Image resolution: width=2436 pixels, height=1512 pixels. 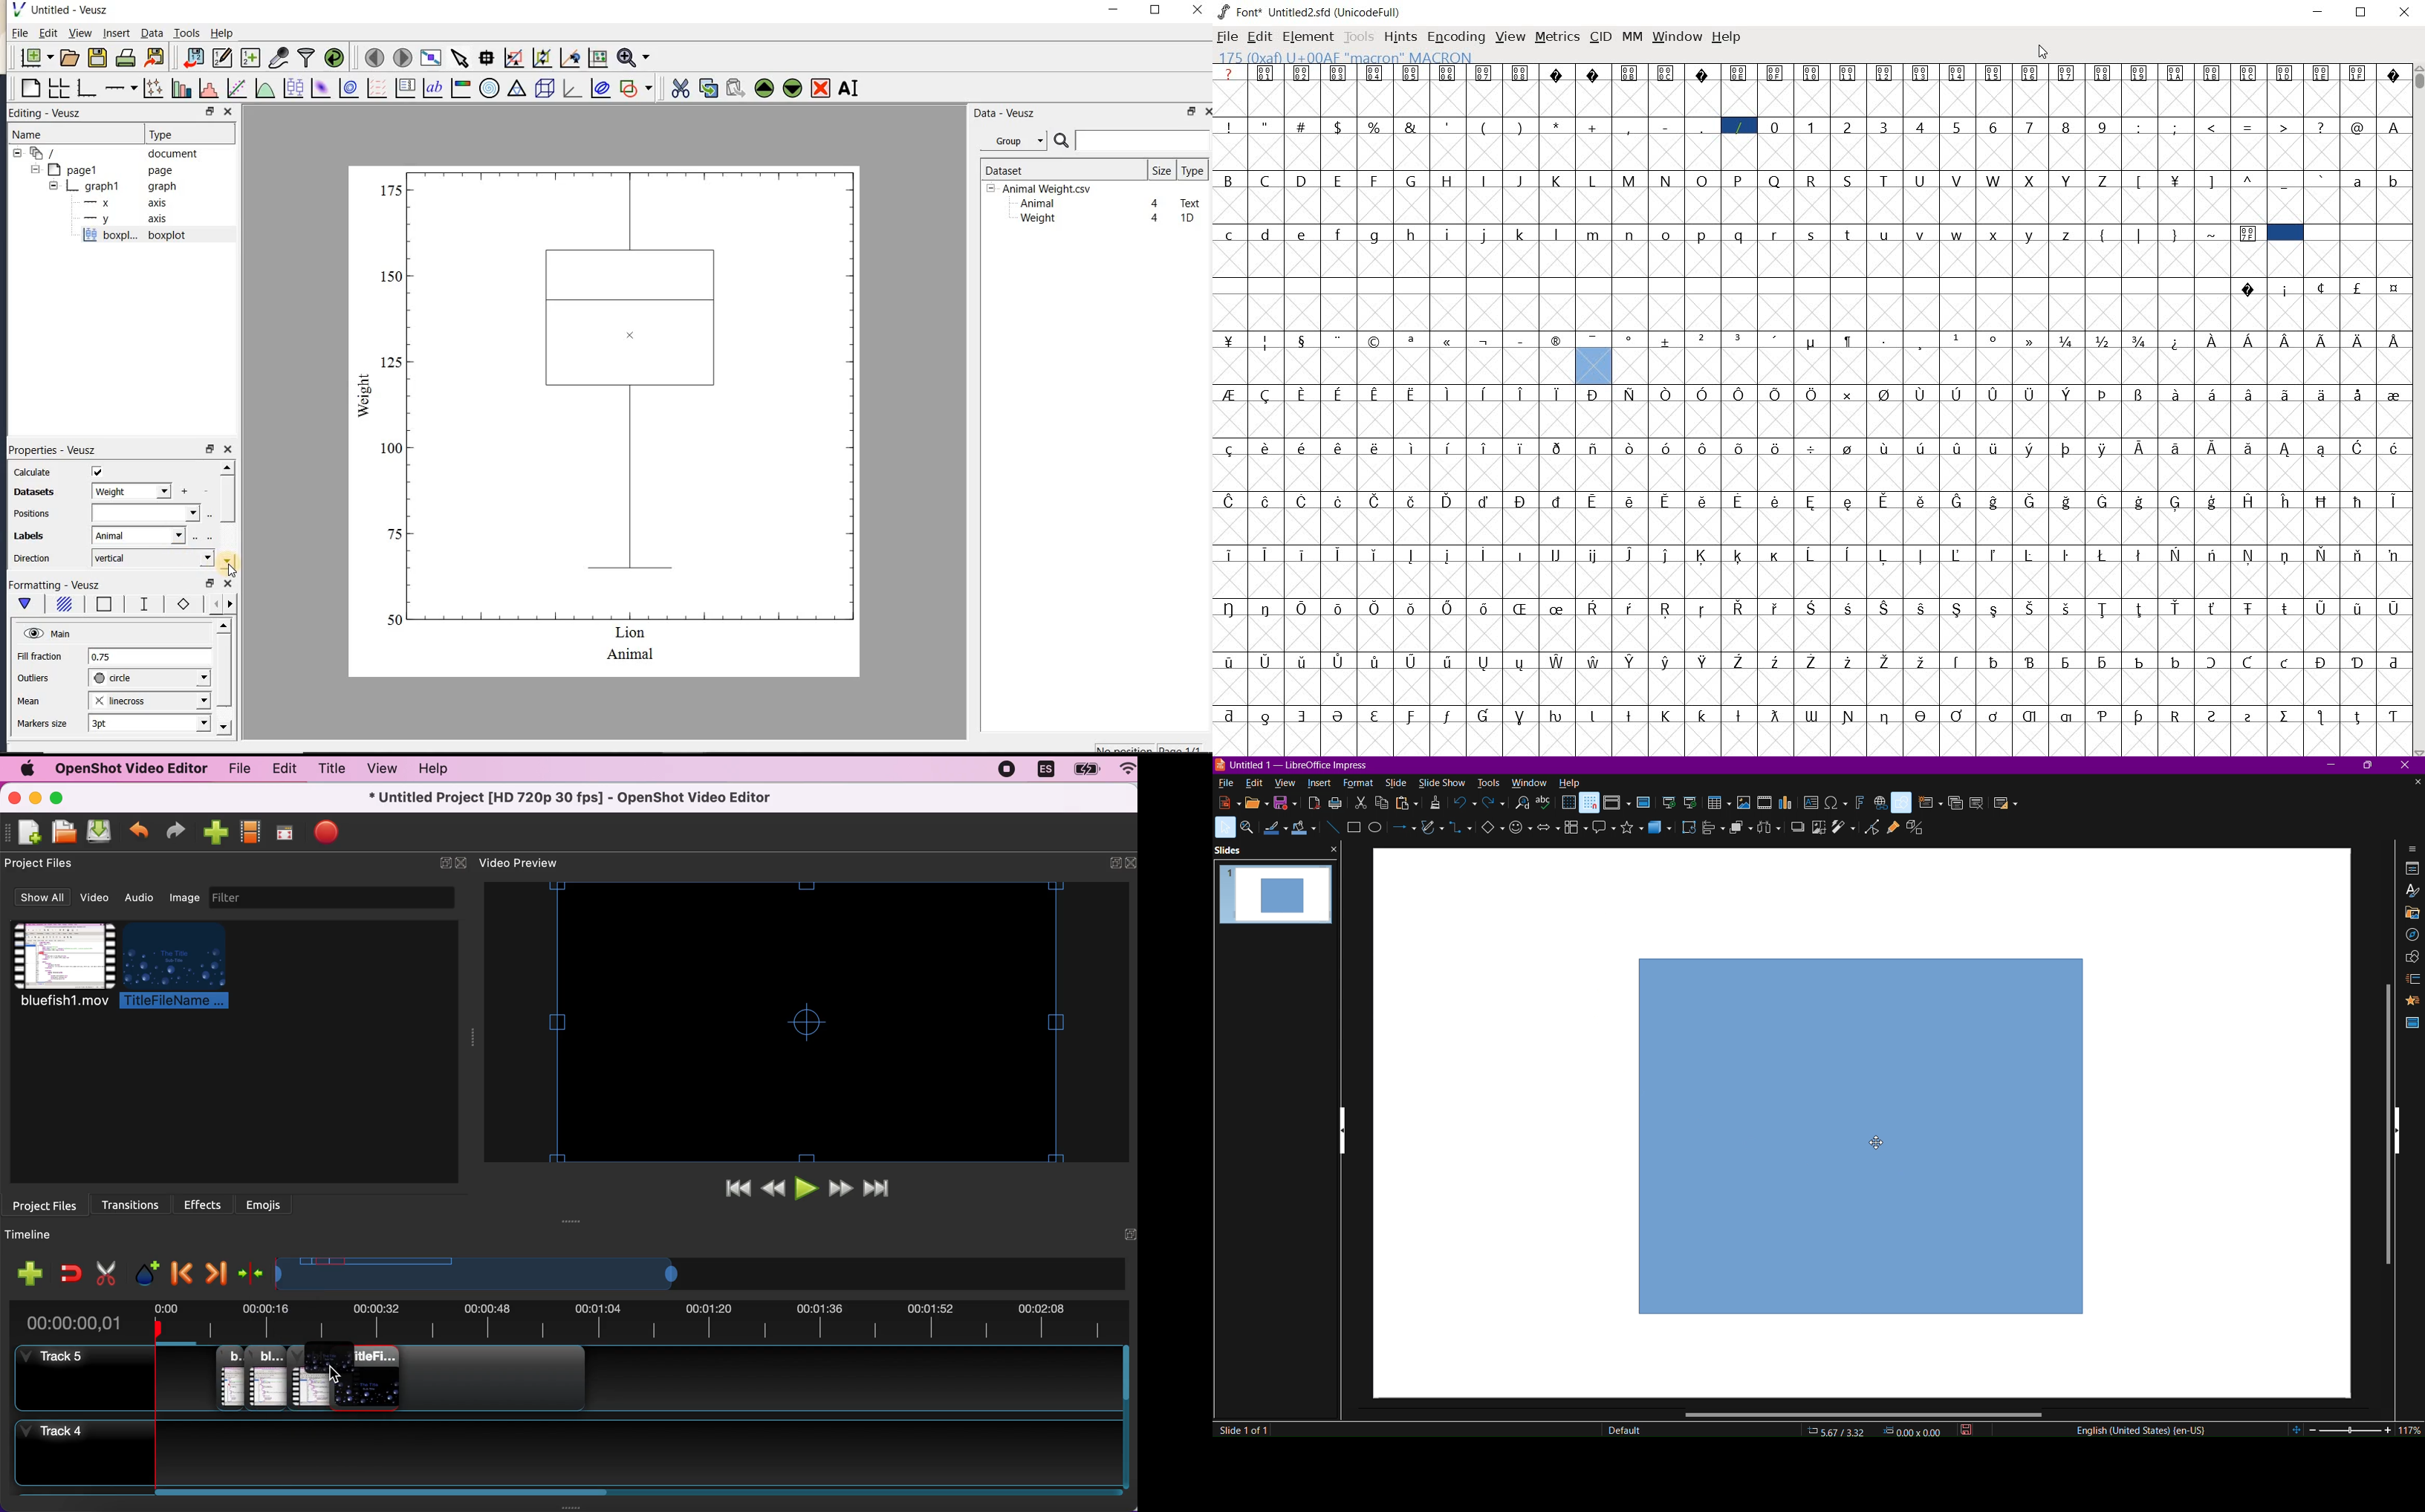 What do you see at coordinates (1230, 233) in the screenshot?
I see `c` at bounding box center [1230, 233].